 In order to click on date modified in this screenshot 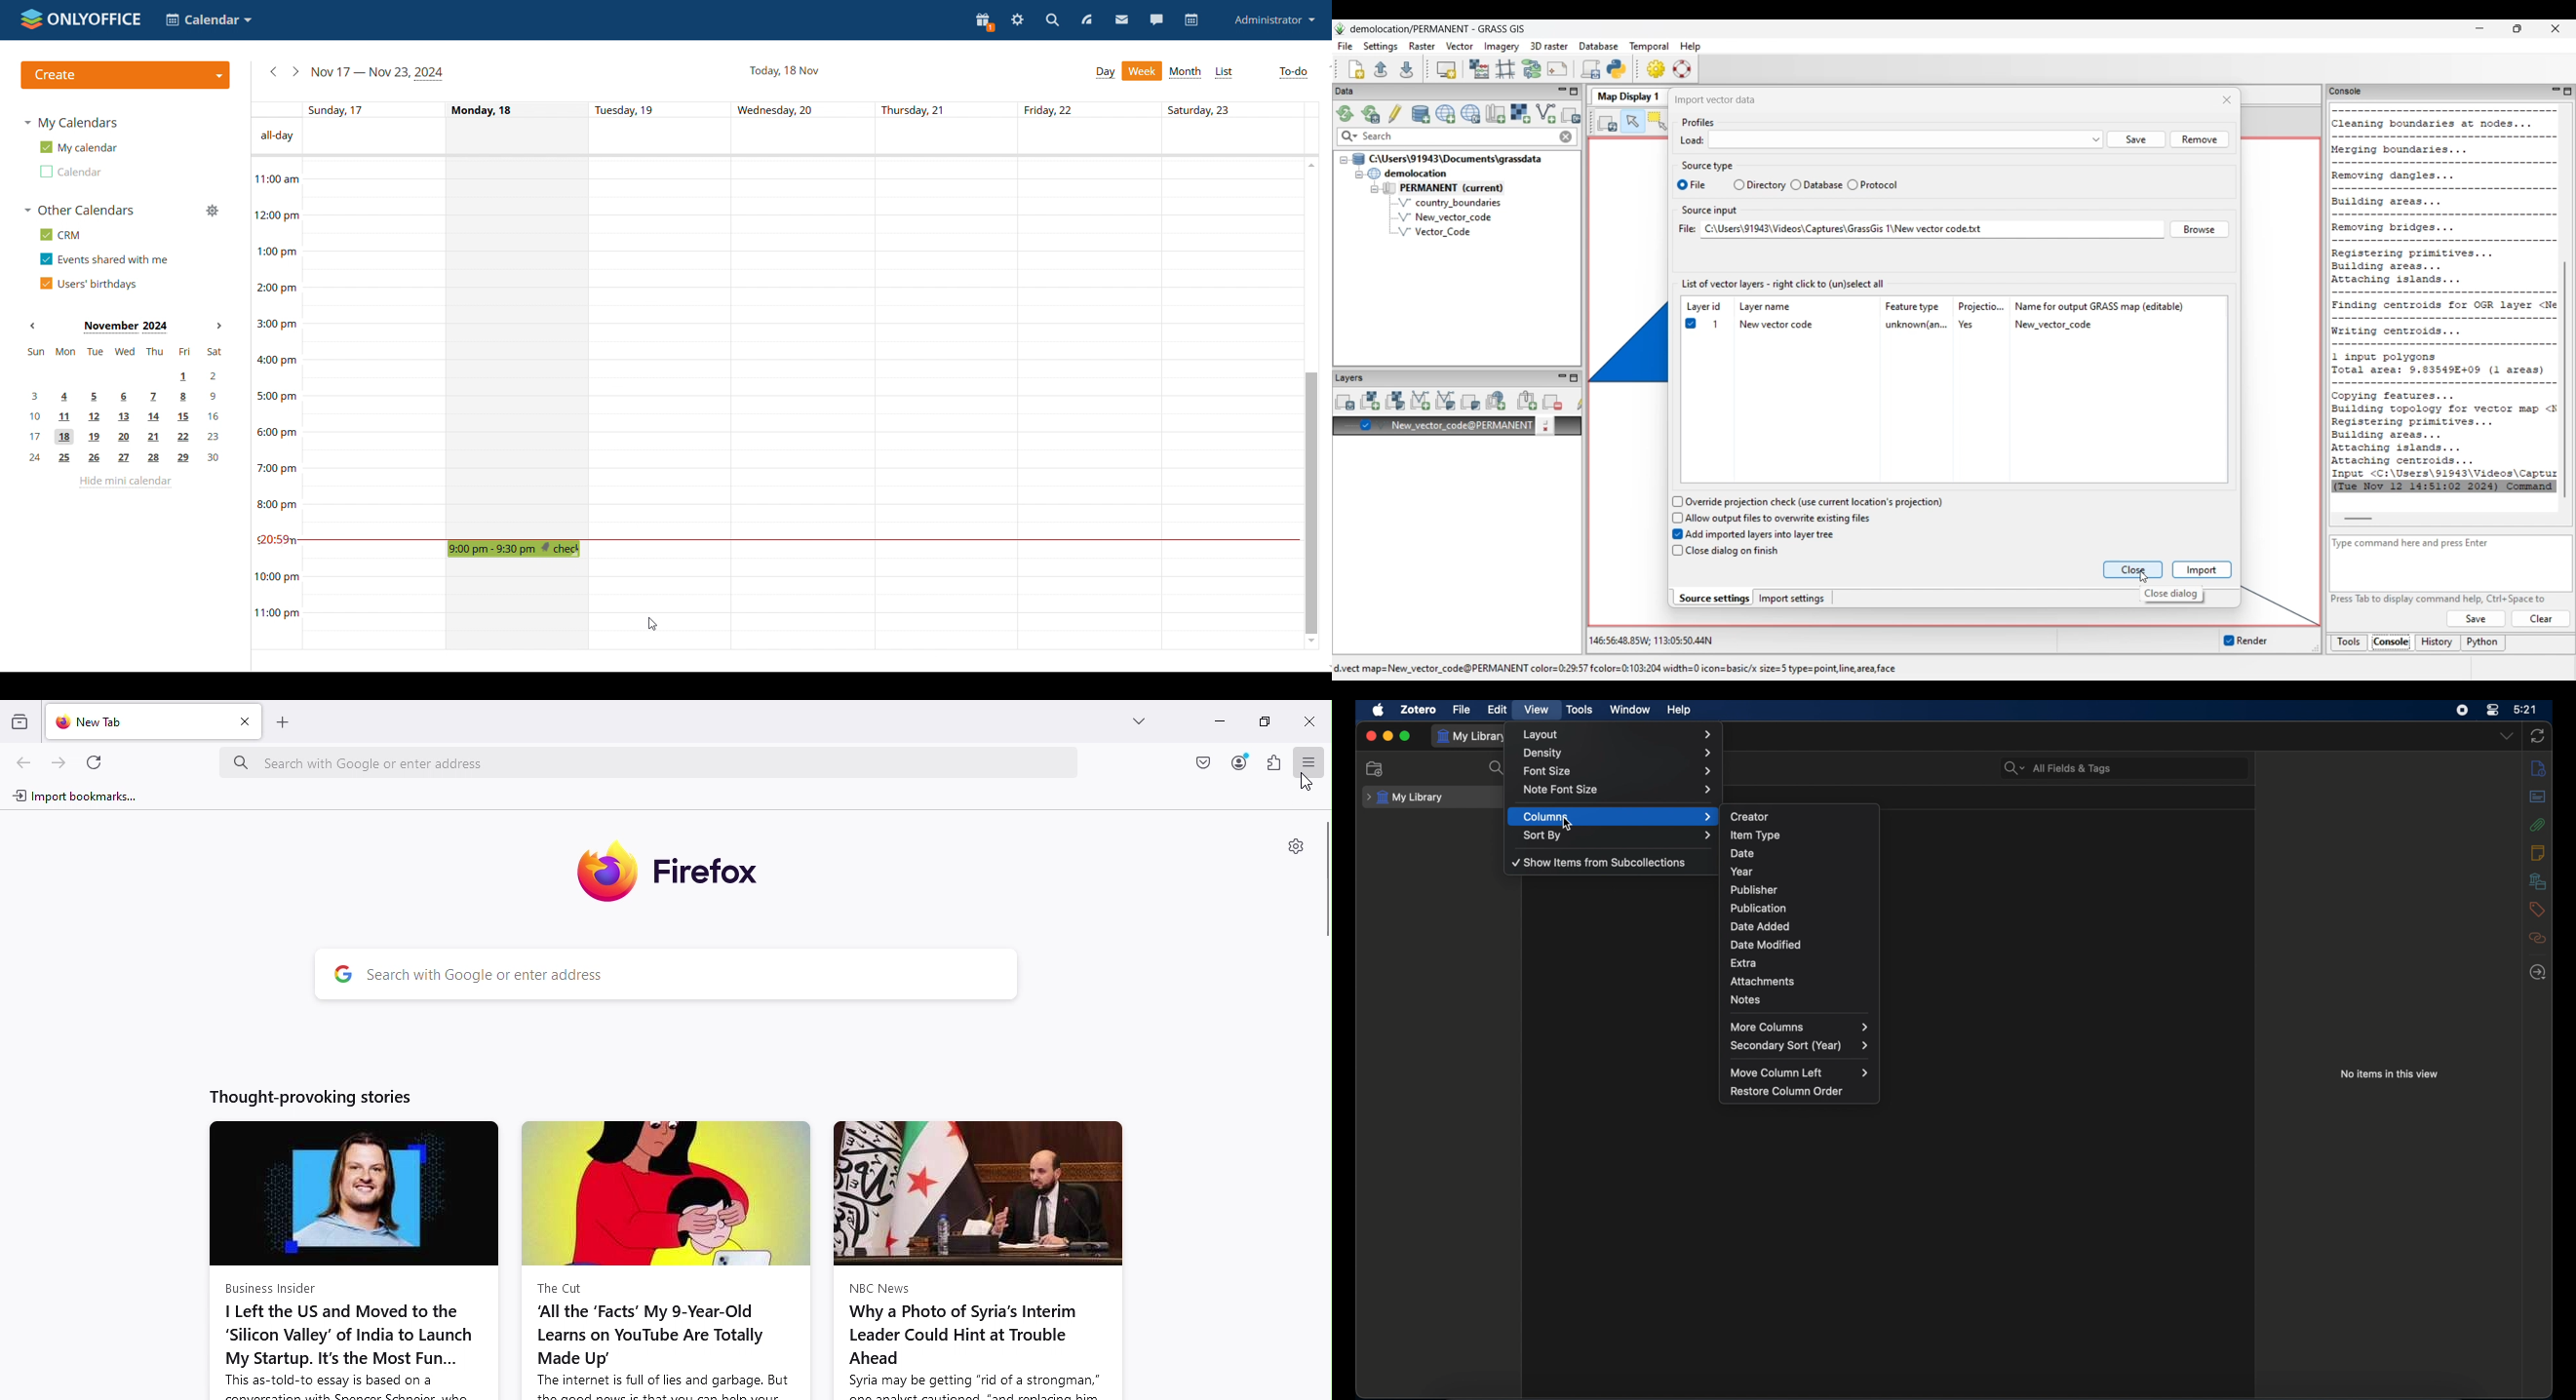, I will do `click(1802, 942)`.